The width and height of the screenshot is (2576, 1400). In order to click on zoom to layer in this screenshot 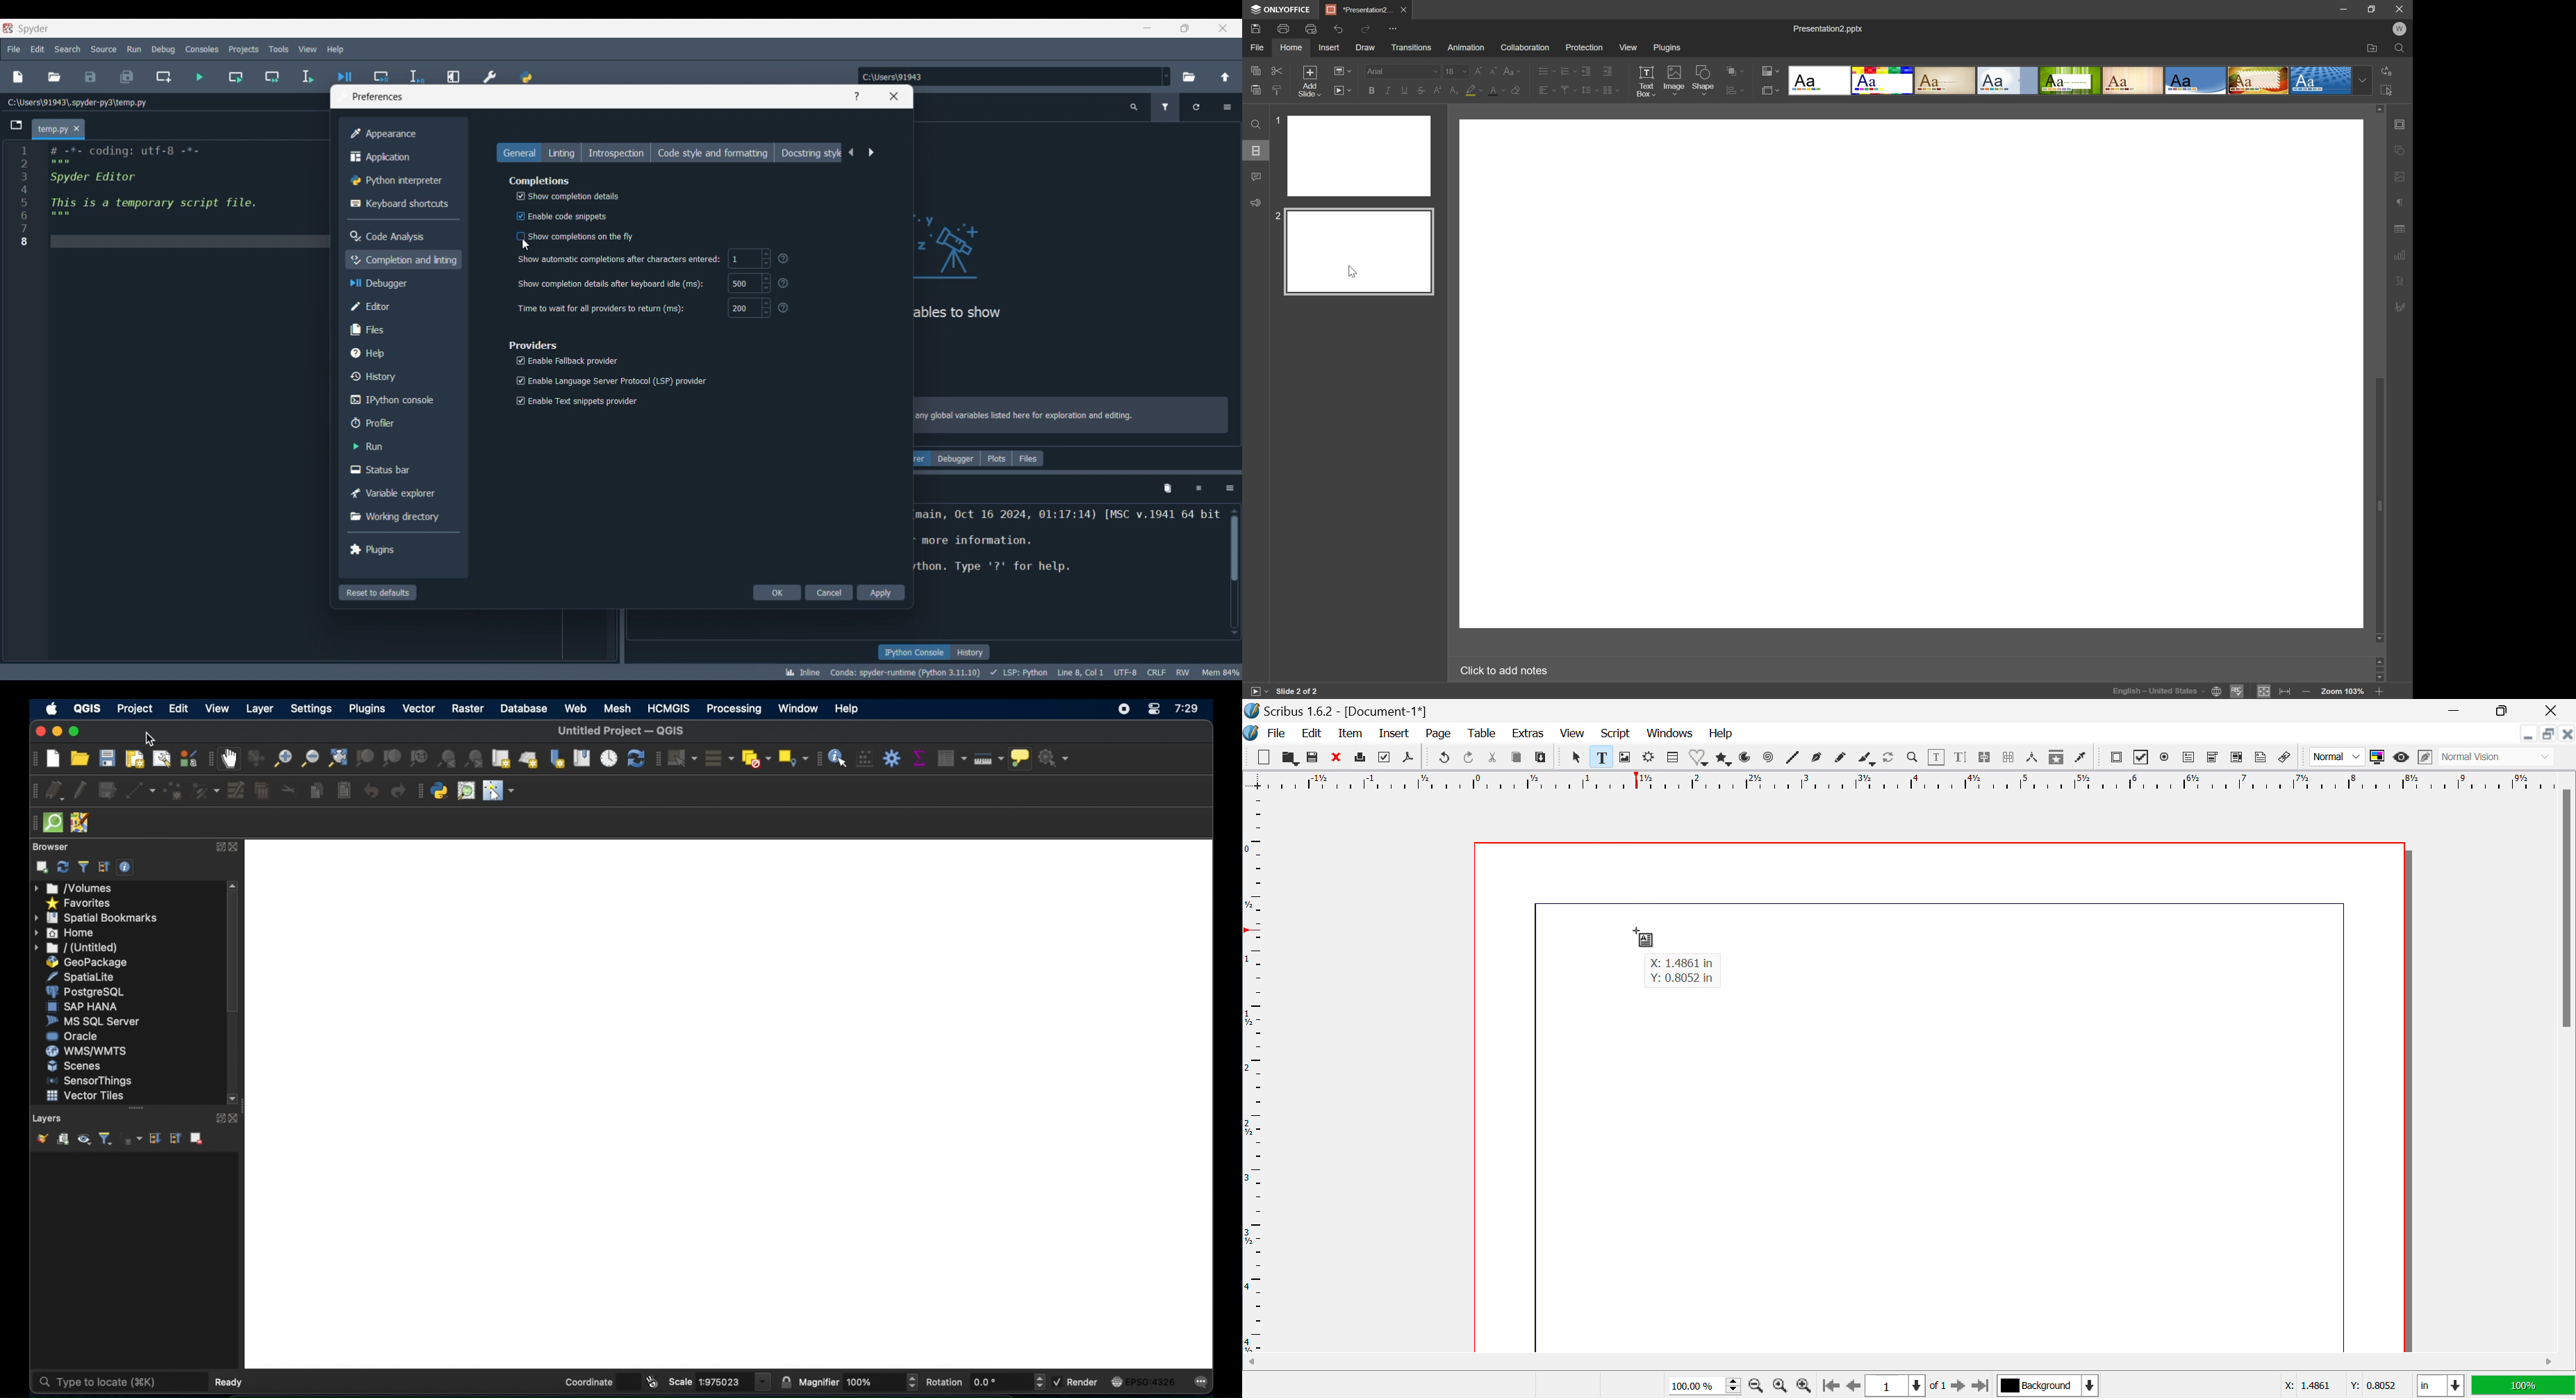, I will do `click(392, 758)`.